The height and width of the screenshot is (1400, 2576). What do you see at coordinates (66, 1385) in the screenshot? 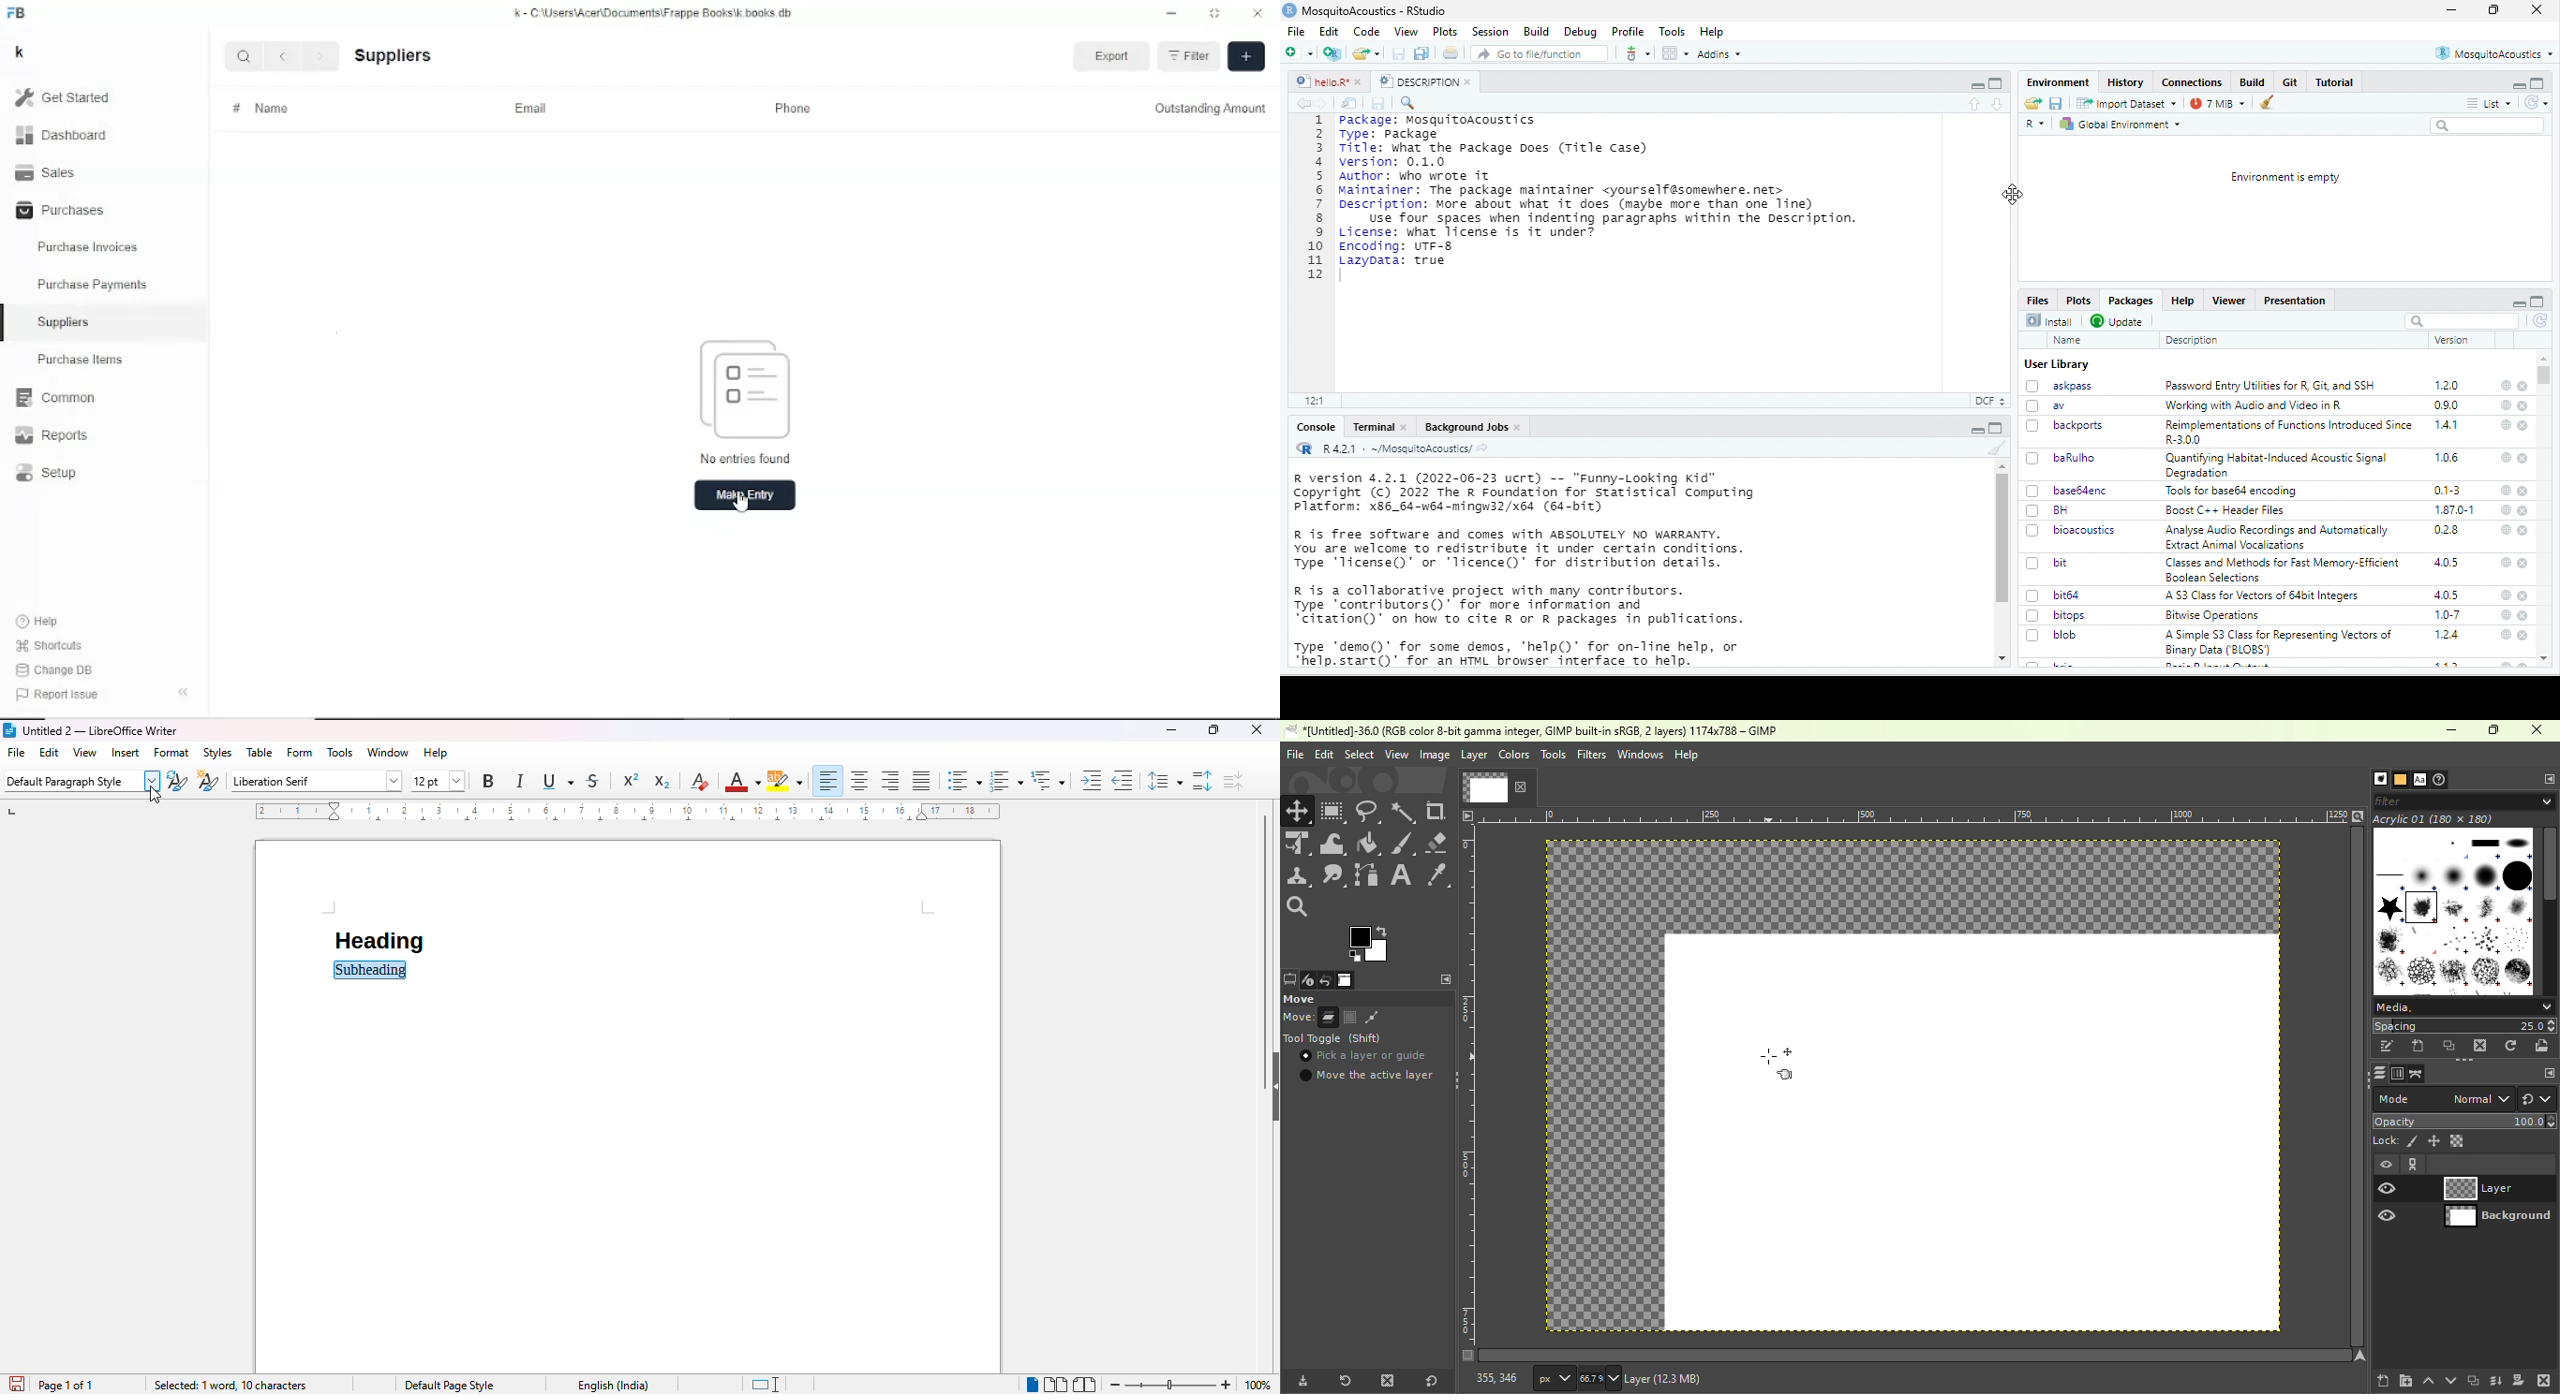
I see `page 1 of 1` at bounding box center [66, 1385].